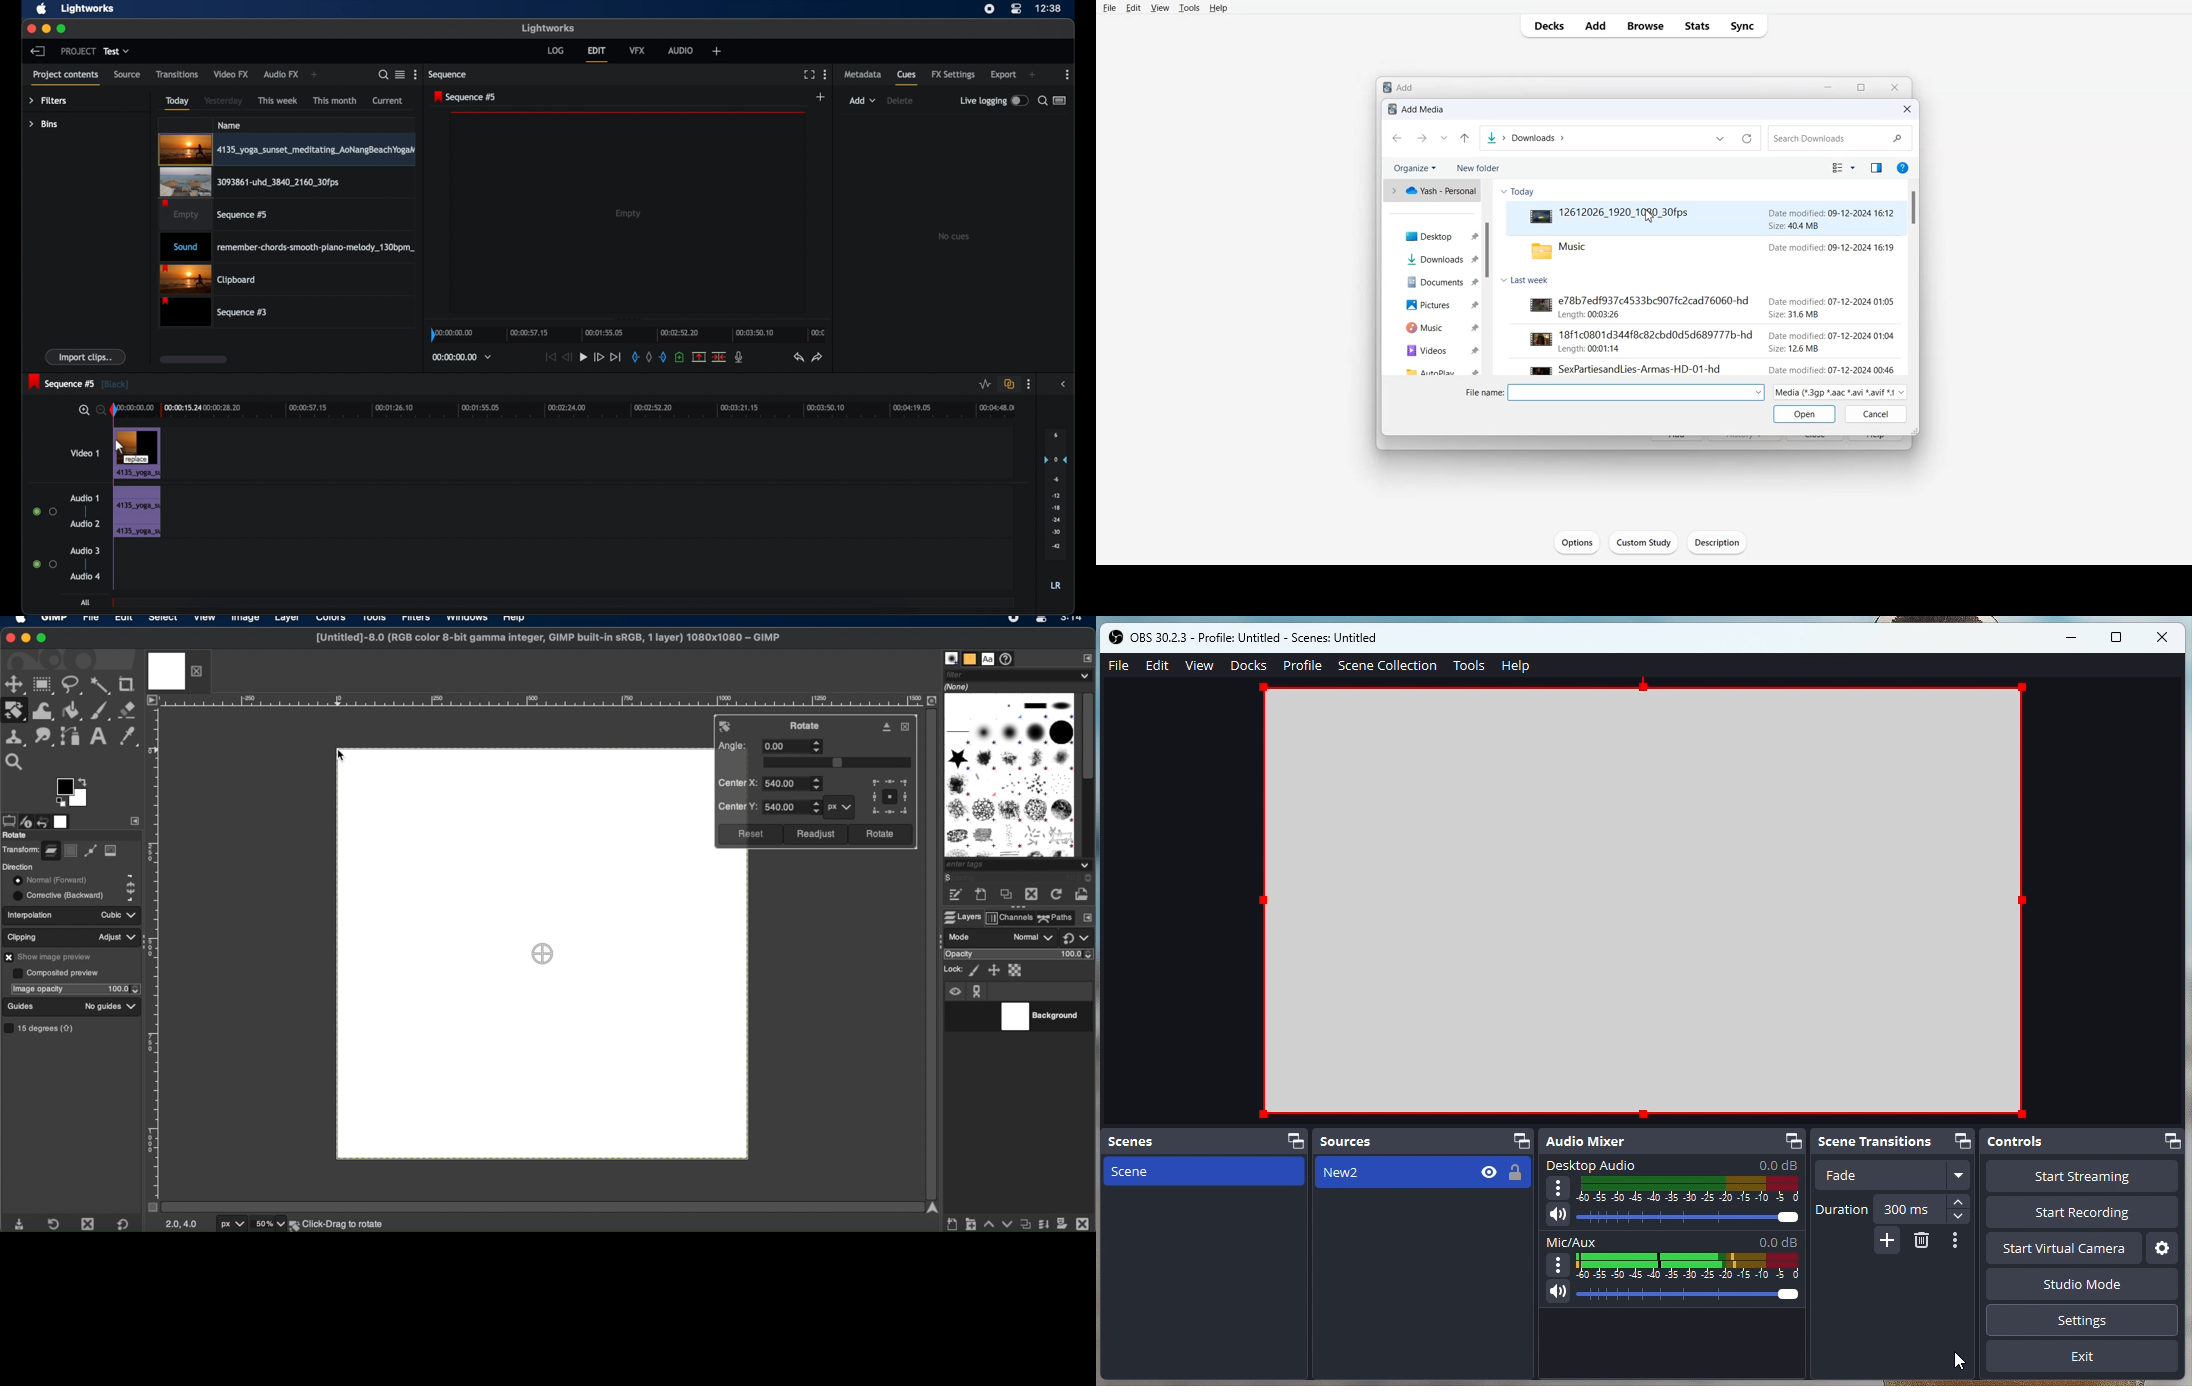 This screenshot has height=1400, width=2212. Describe the element at coordinates (1779, 1240) in the screenshot. I see `0.0 dB` at that location.